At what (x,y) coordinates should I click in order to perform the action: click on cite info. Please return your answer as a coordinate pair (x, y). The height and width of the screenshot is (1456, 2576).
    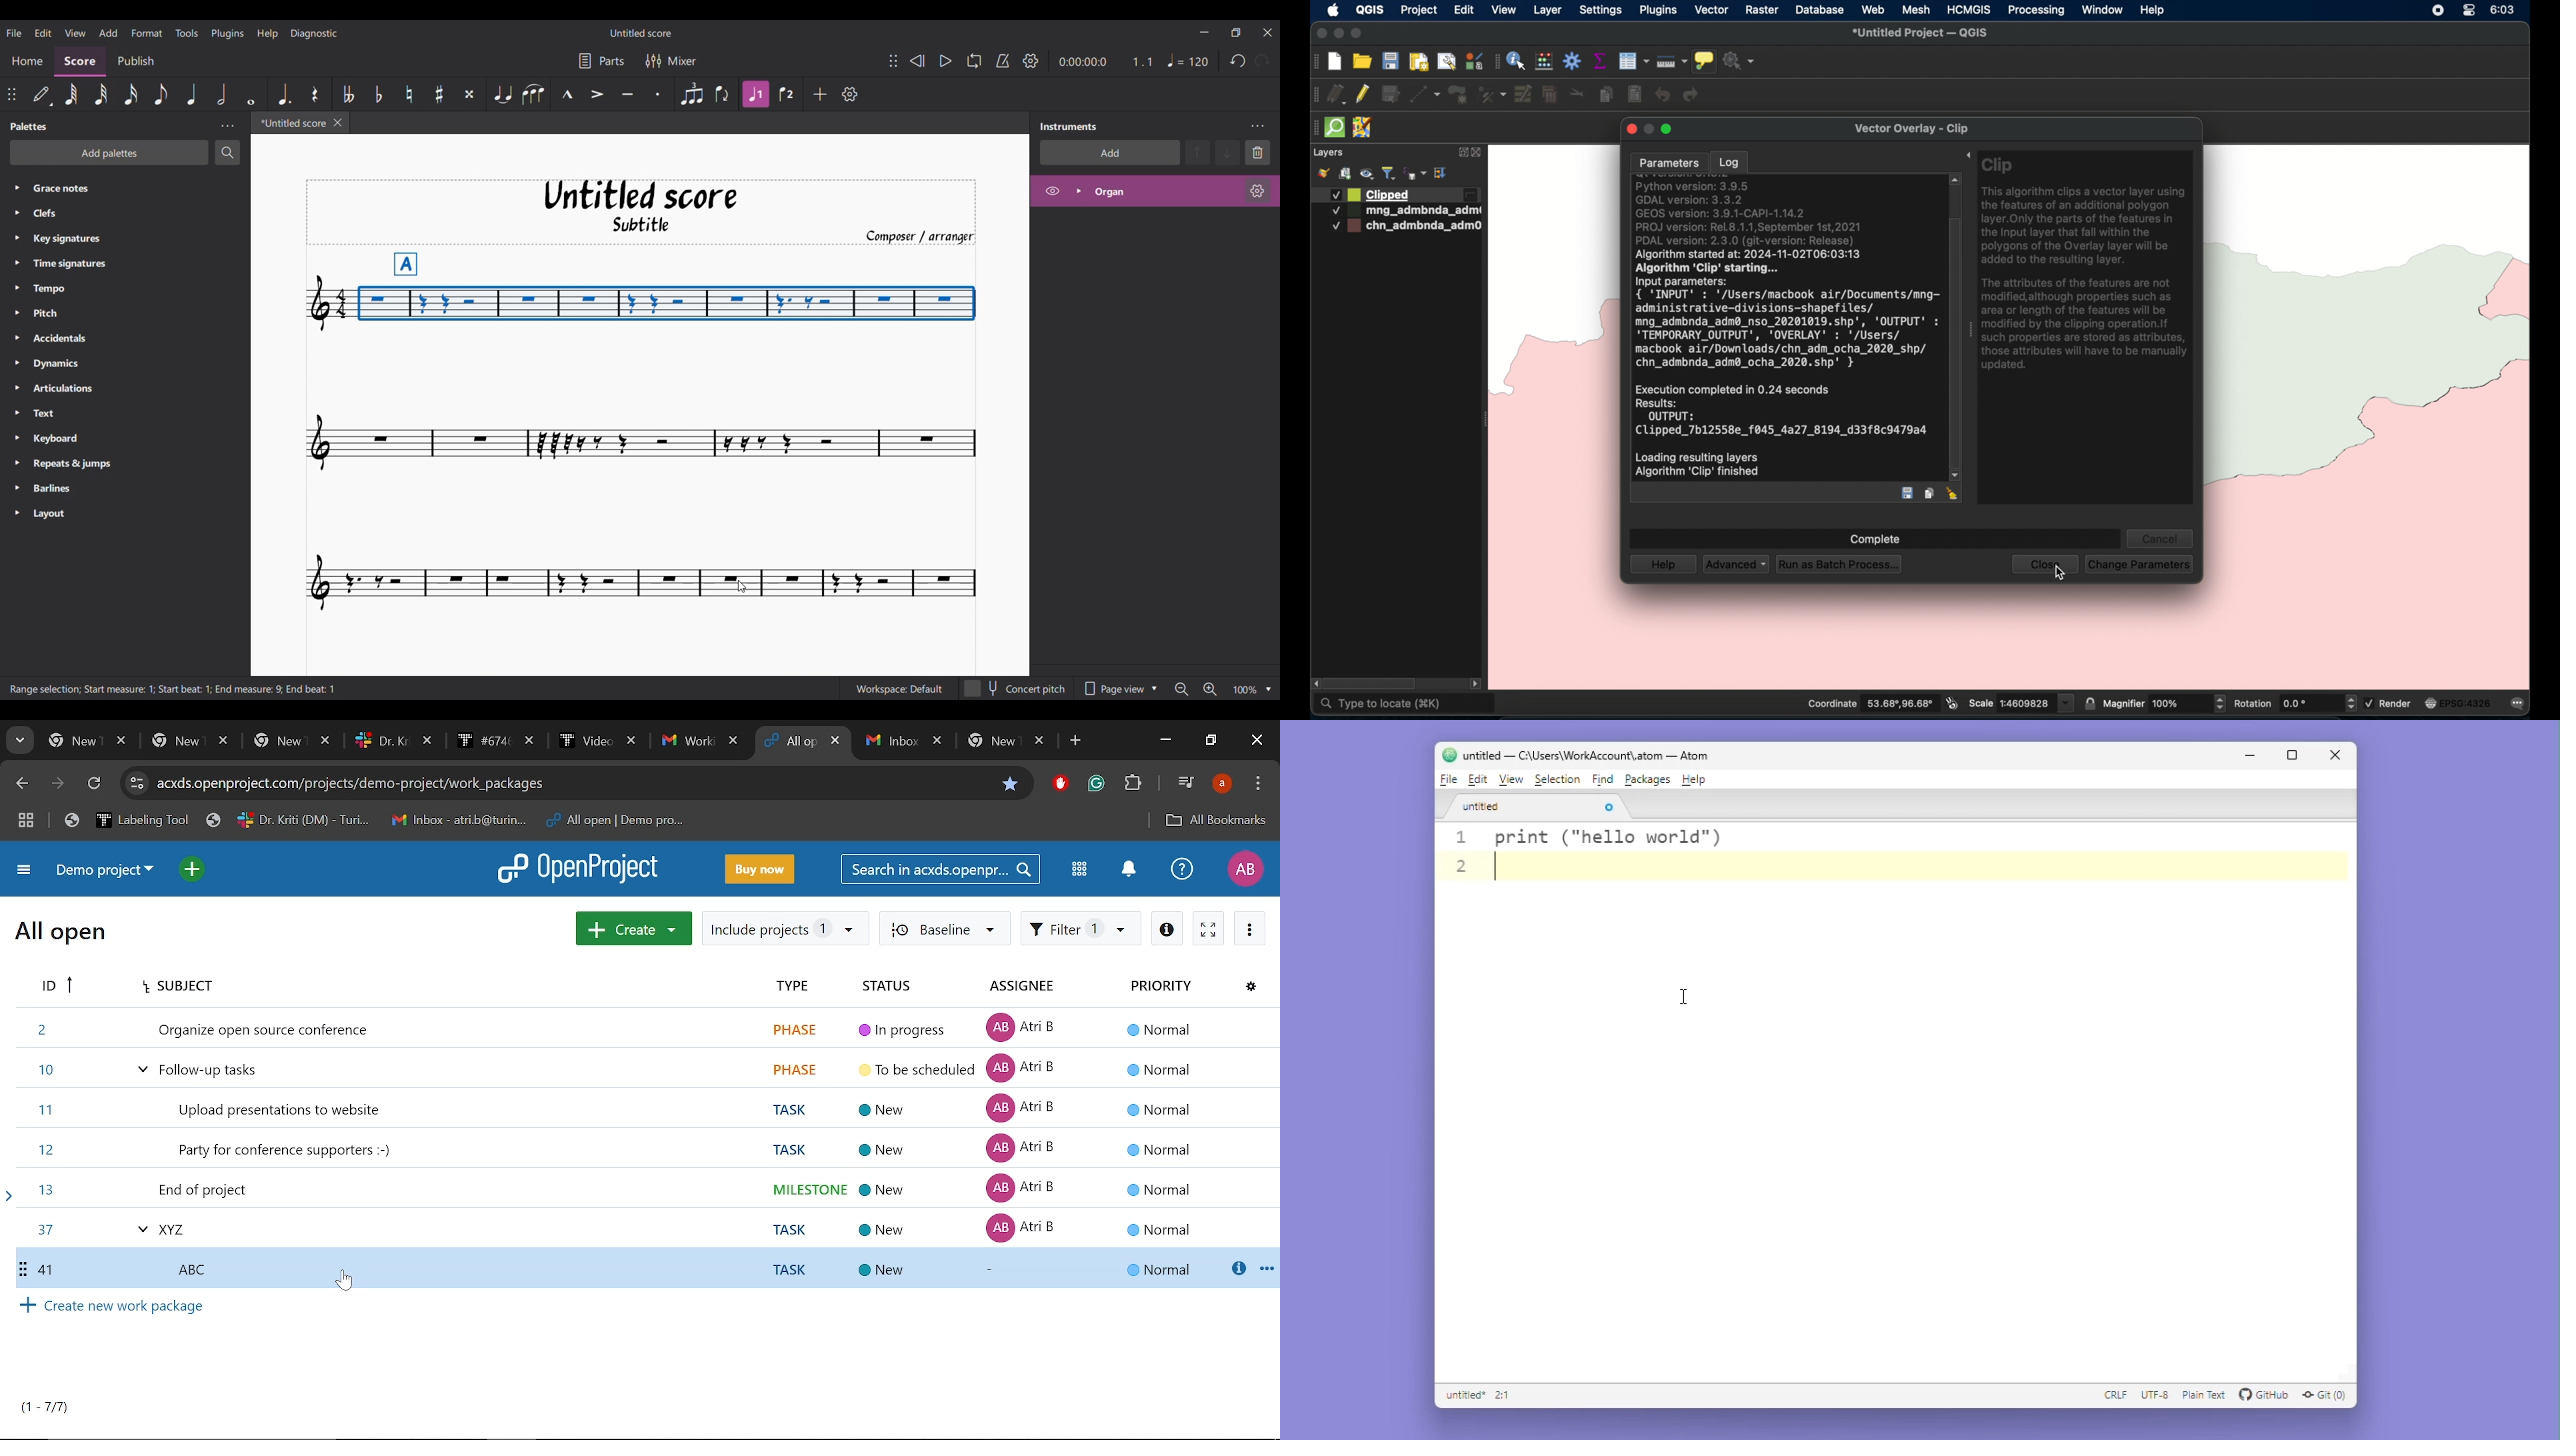
    Looking at the image, I should click on (138, 782).